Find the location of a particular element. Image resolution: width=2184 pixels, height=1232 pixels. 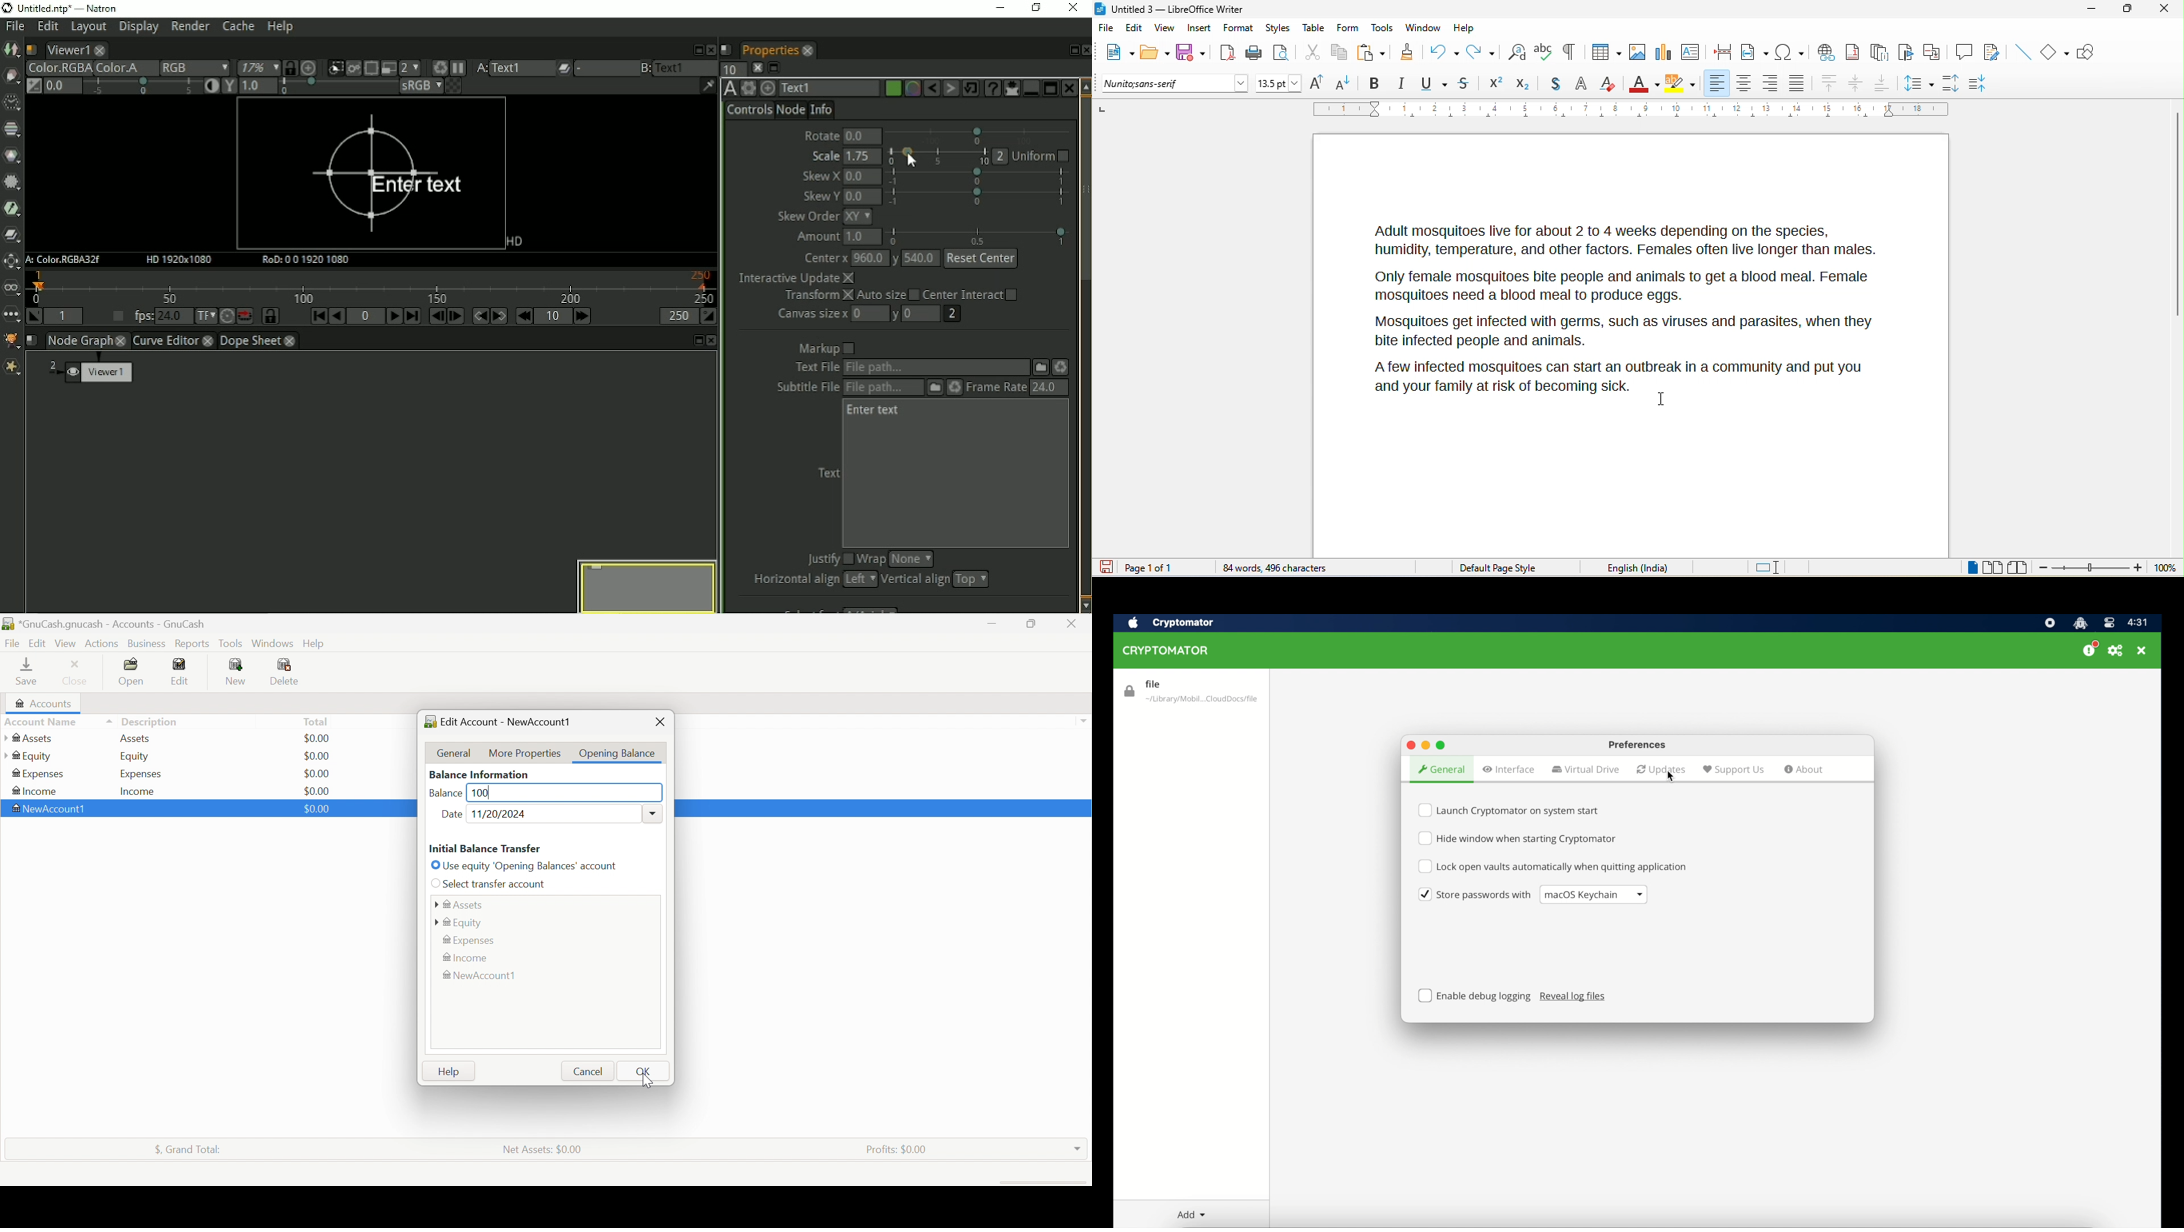

book view is located at coordinates (2021, 568).